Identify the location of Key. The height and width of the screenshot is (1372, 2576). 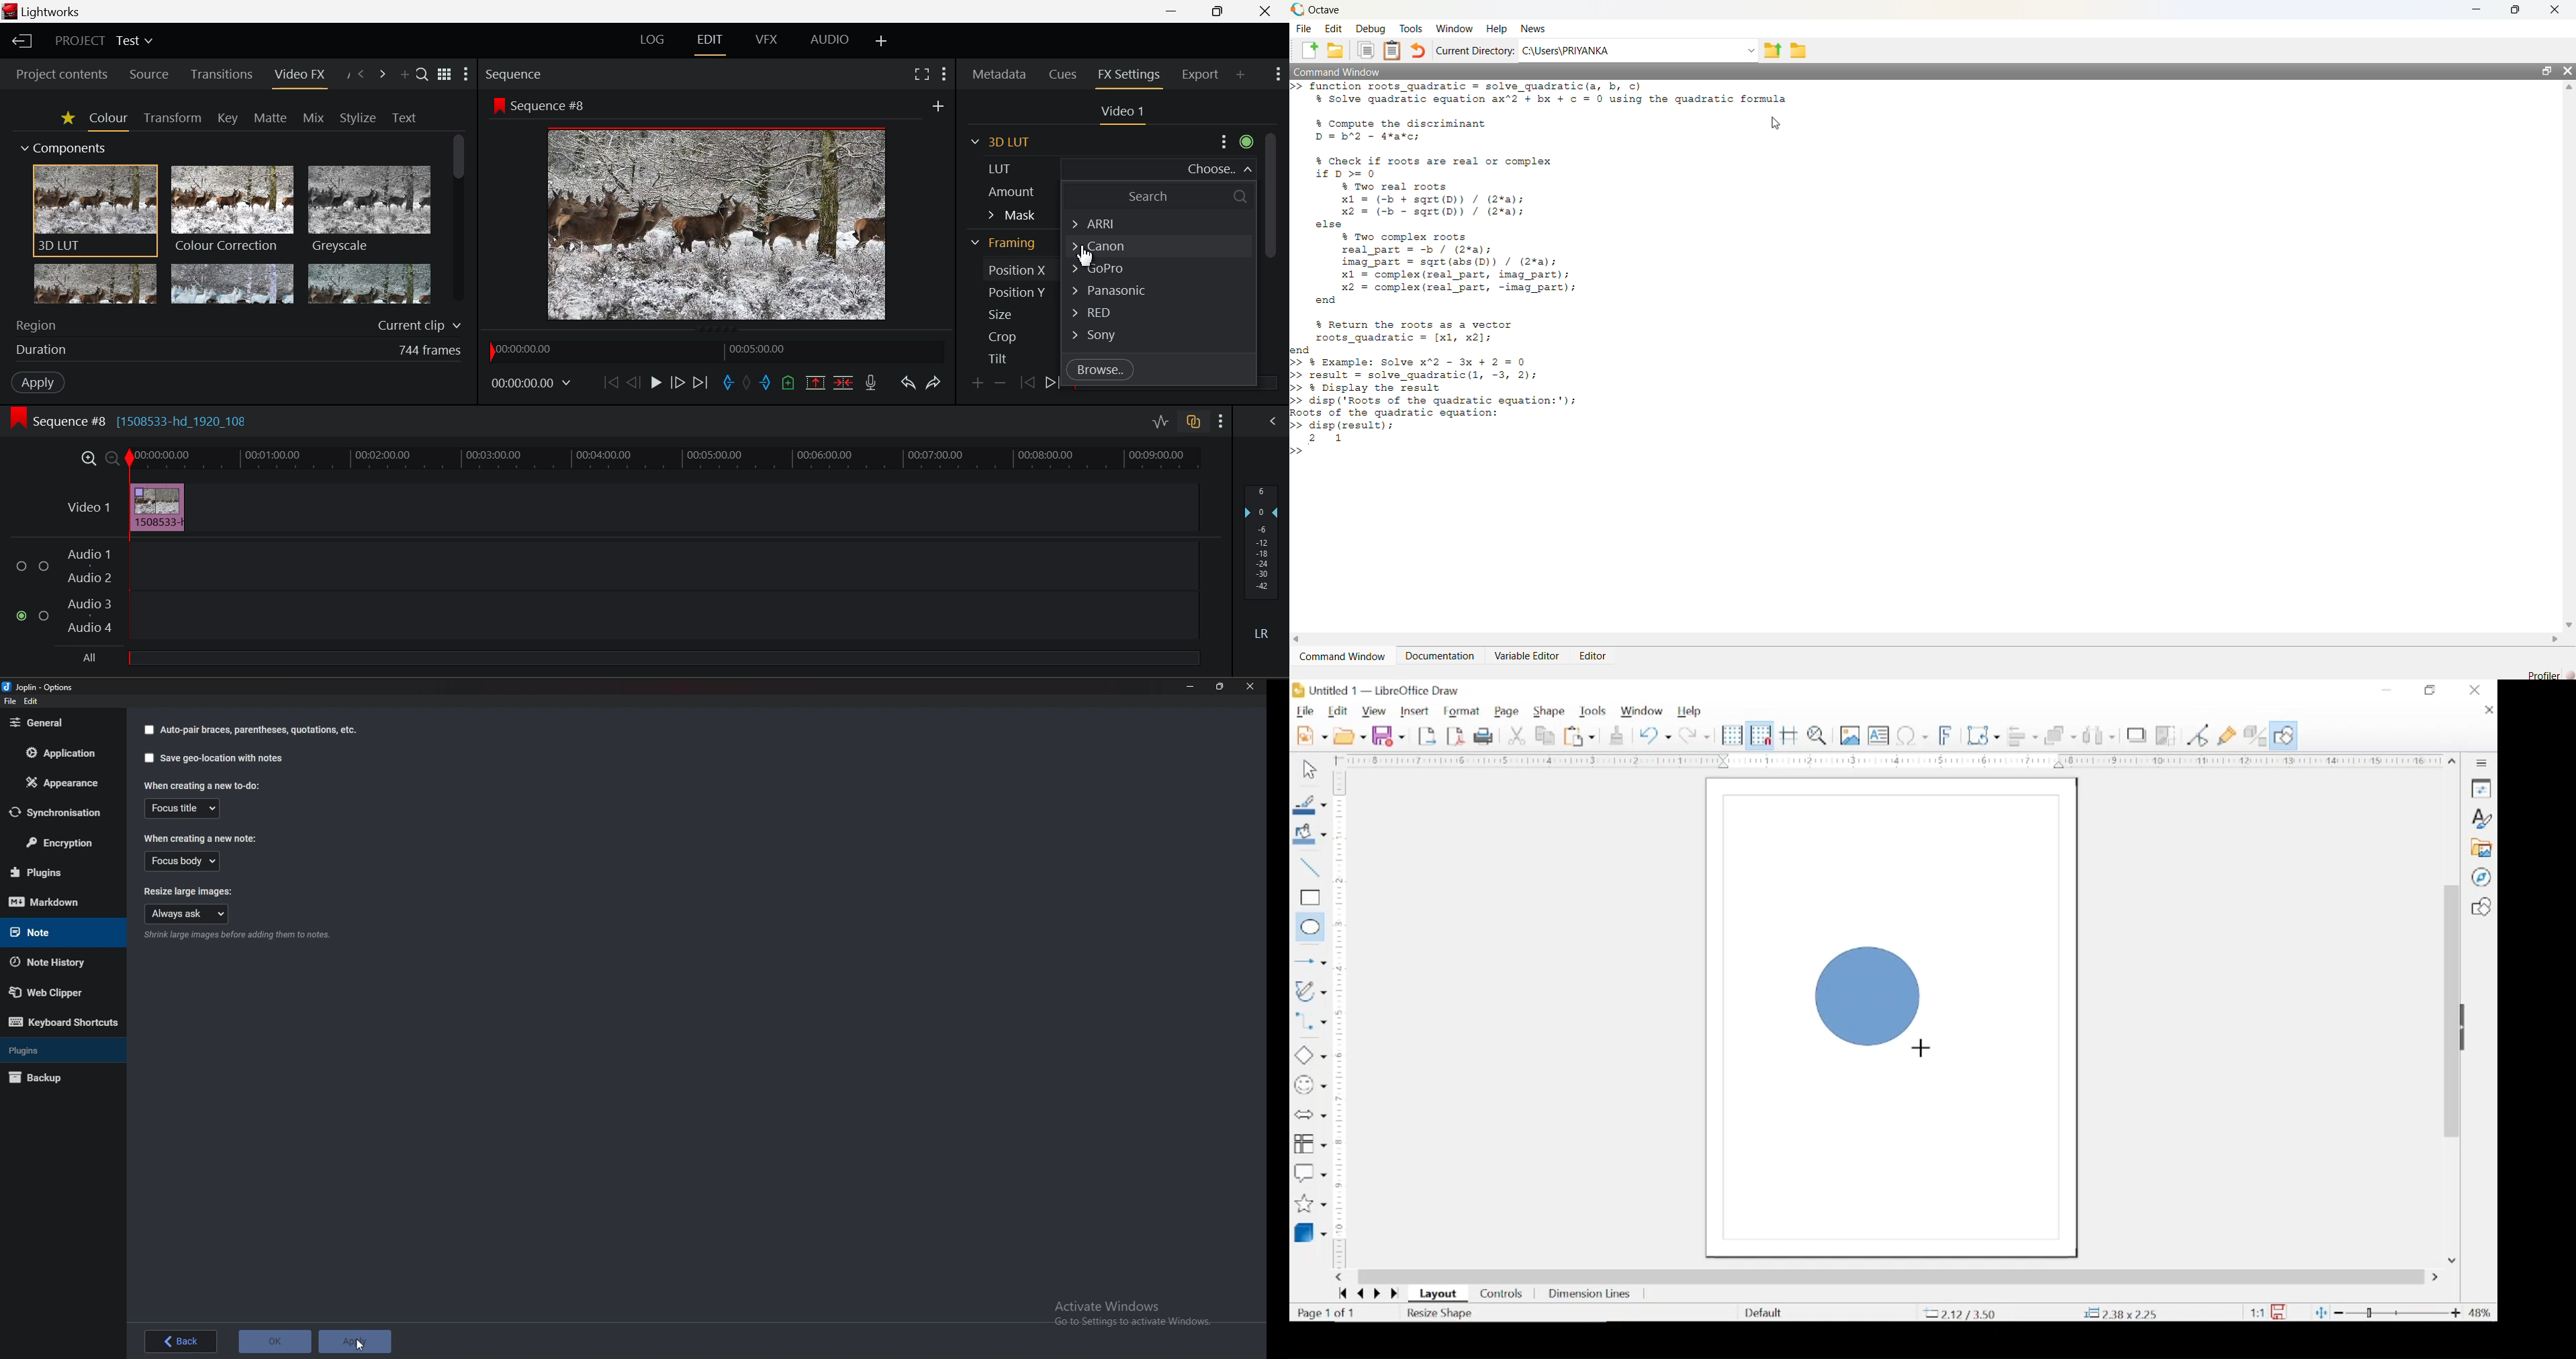
(227, 118).